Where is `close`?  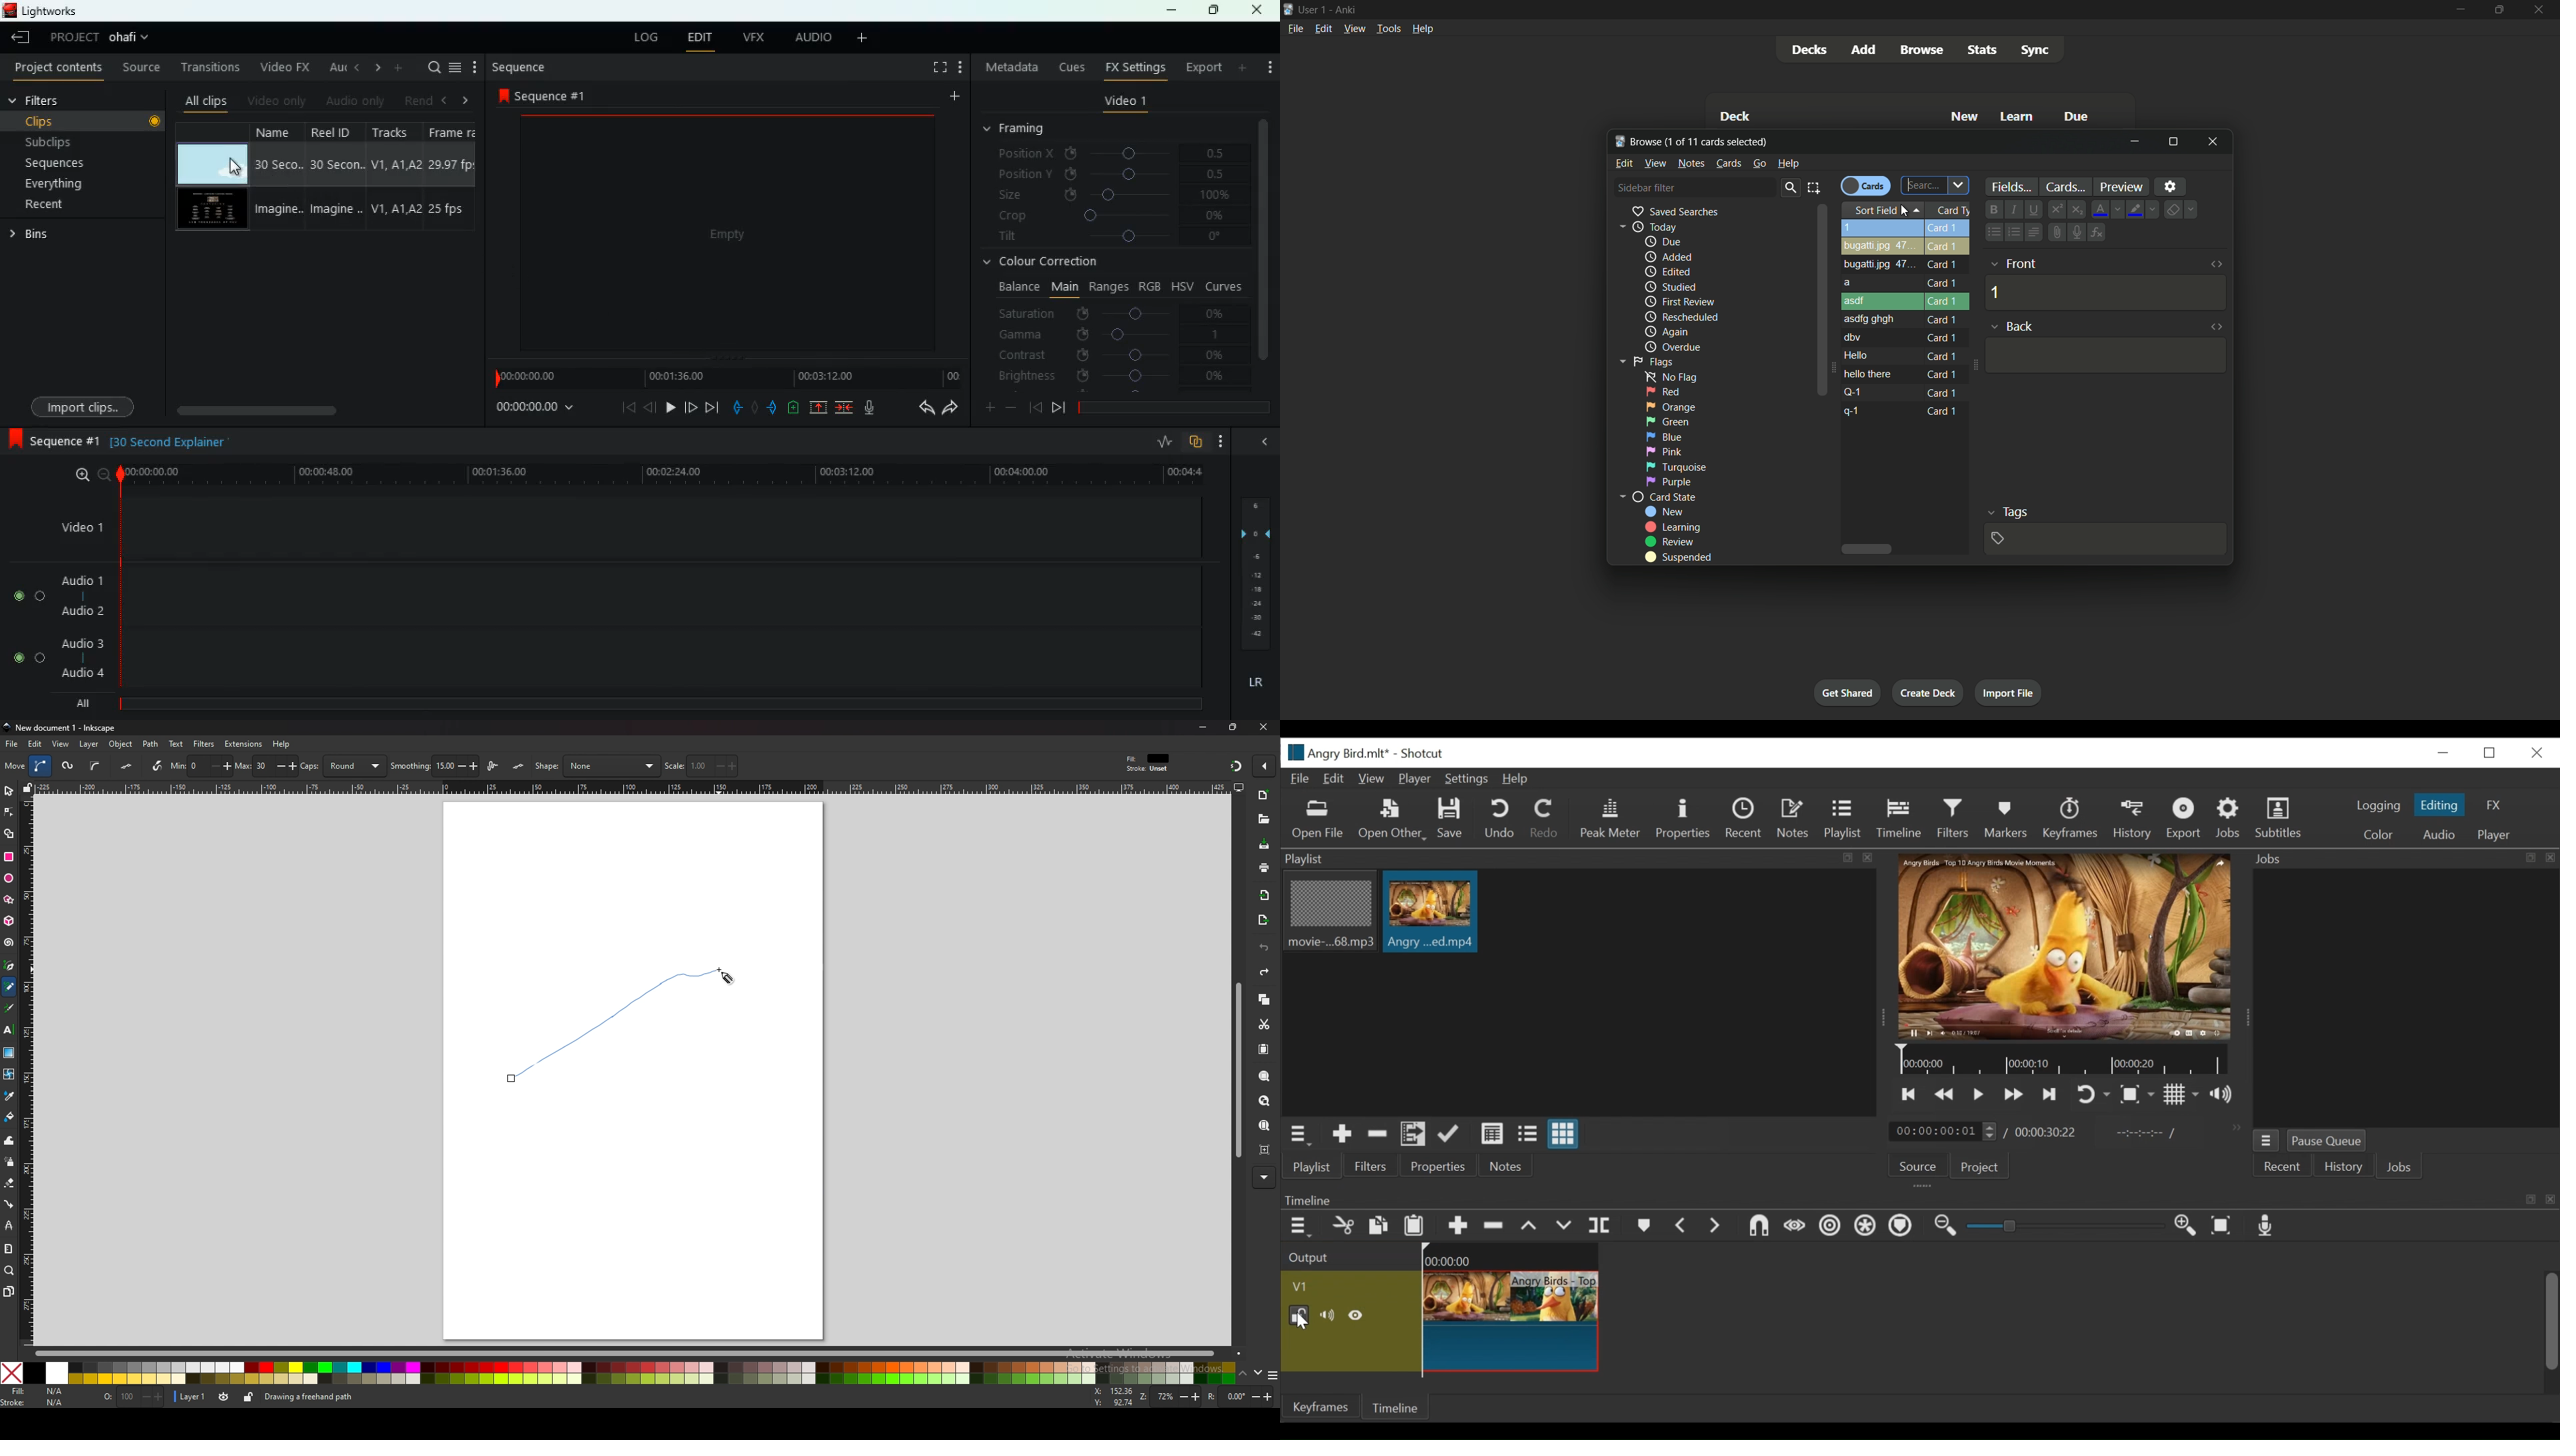
close is located at coordinates (1258, 10).